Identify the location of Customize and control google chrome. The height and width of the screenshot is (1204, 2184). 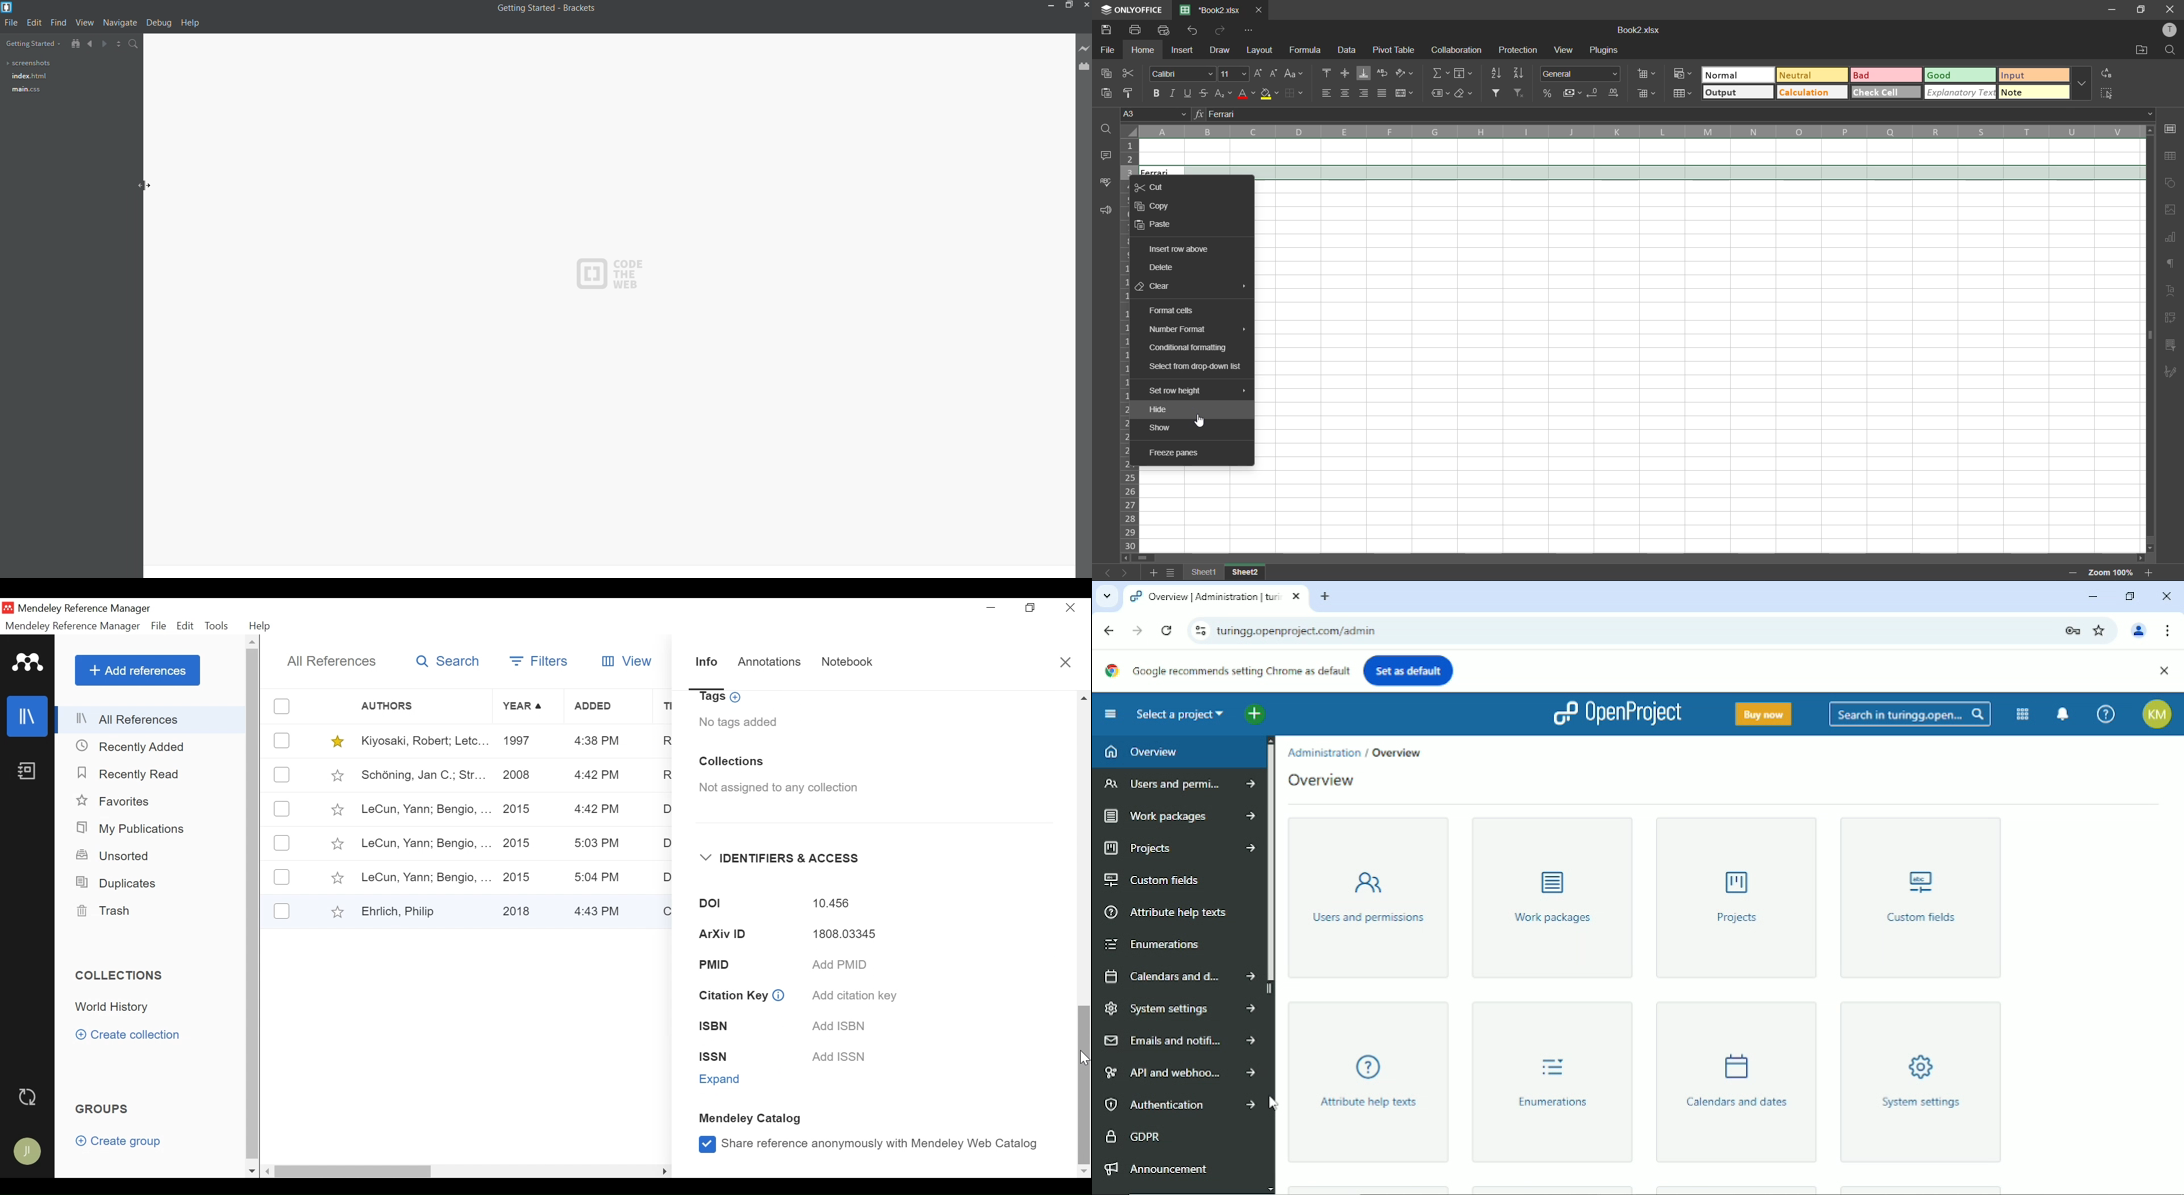
(2168, 631).